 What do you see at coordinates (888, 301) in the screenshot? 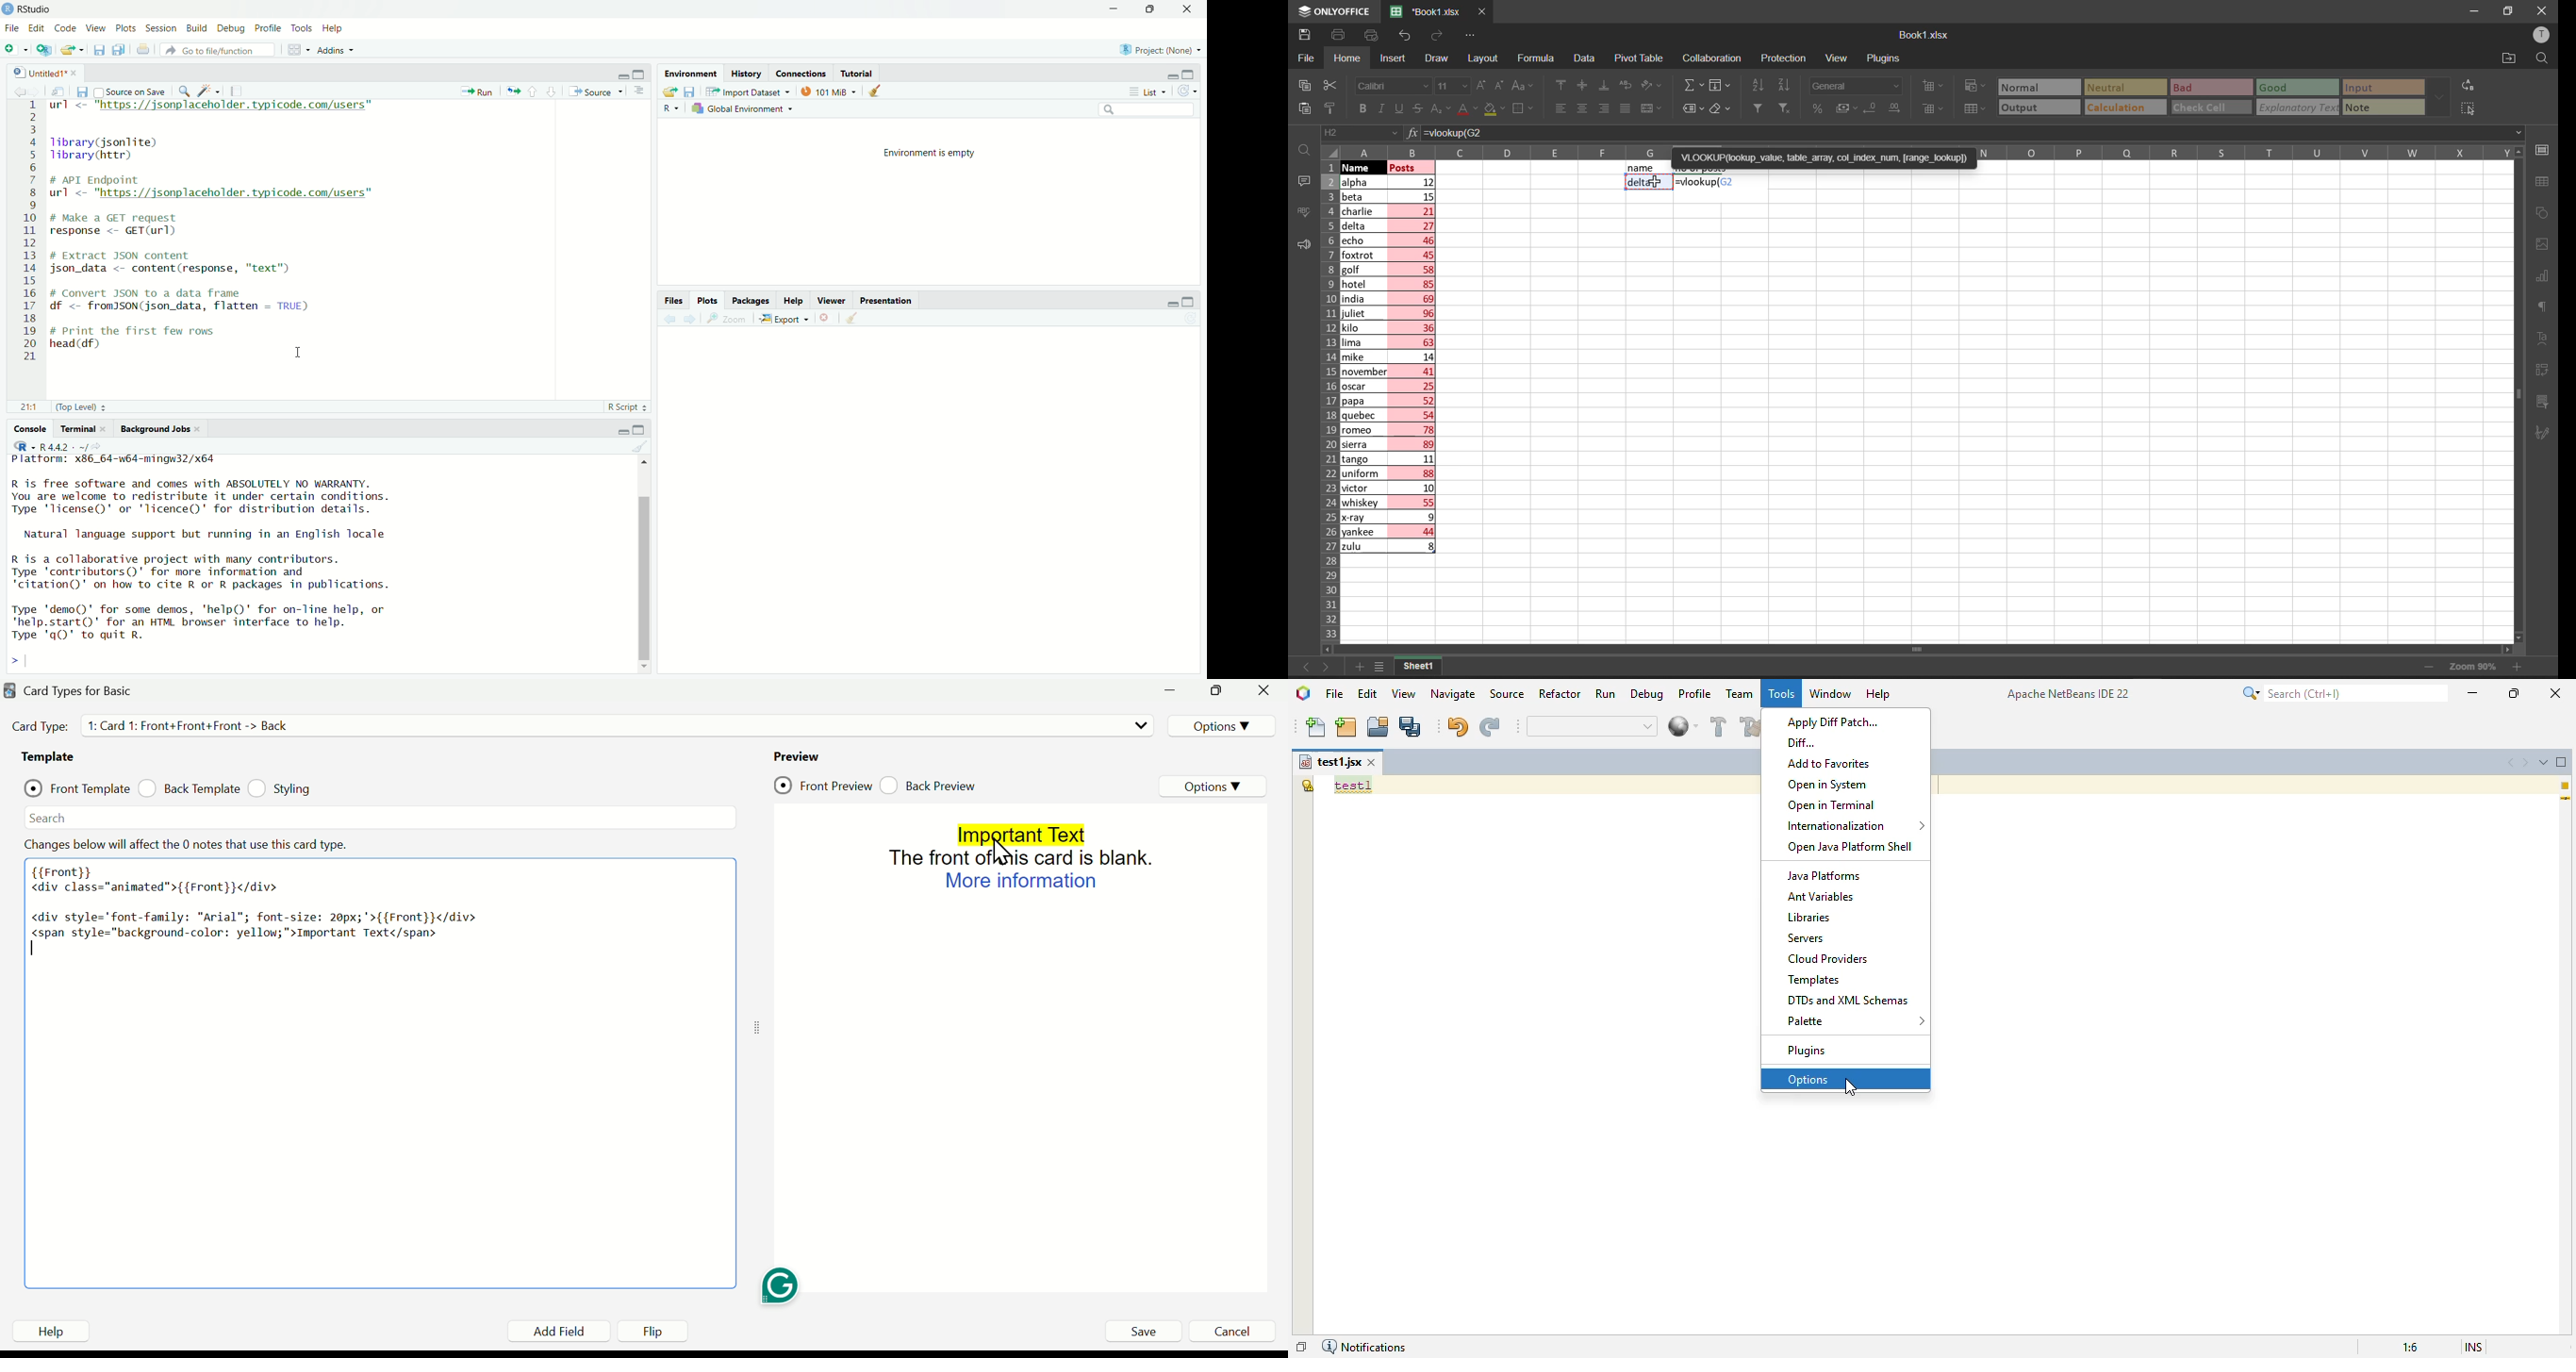
I see `Presentation` at bounding box center [888, 301].